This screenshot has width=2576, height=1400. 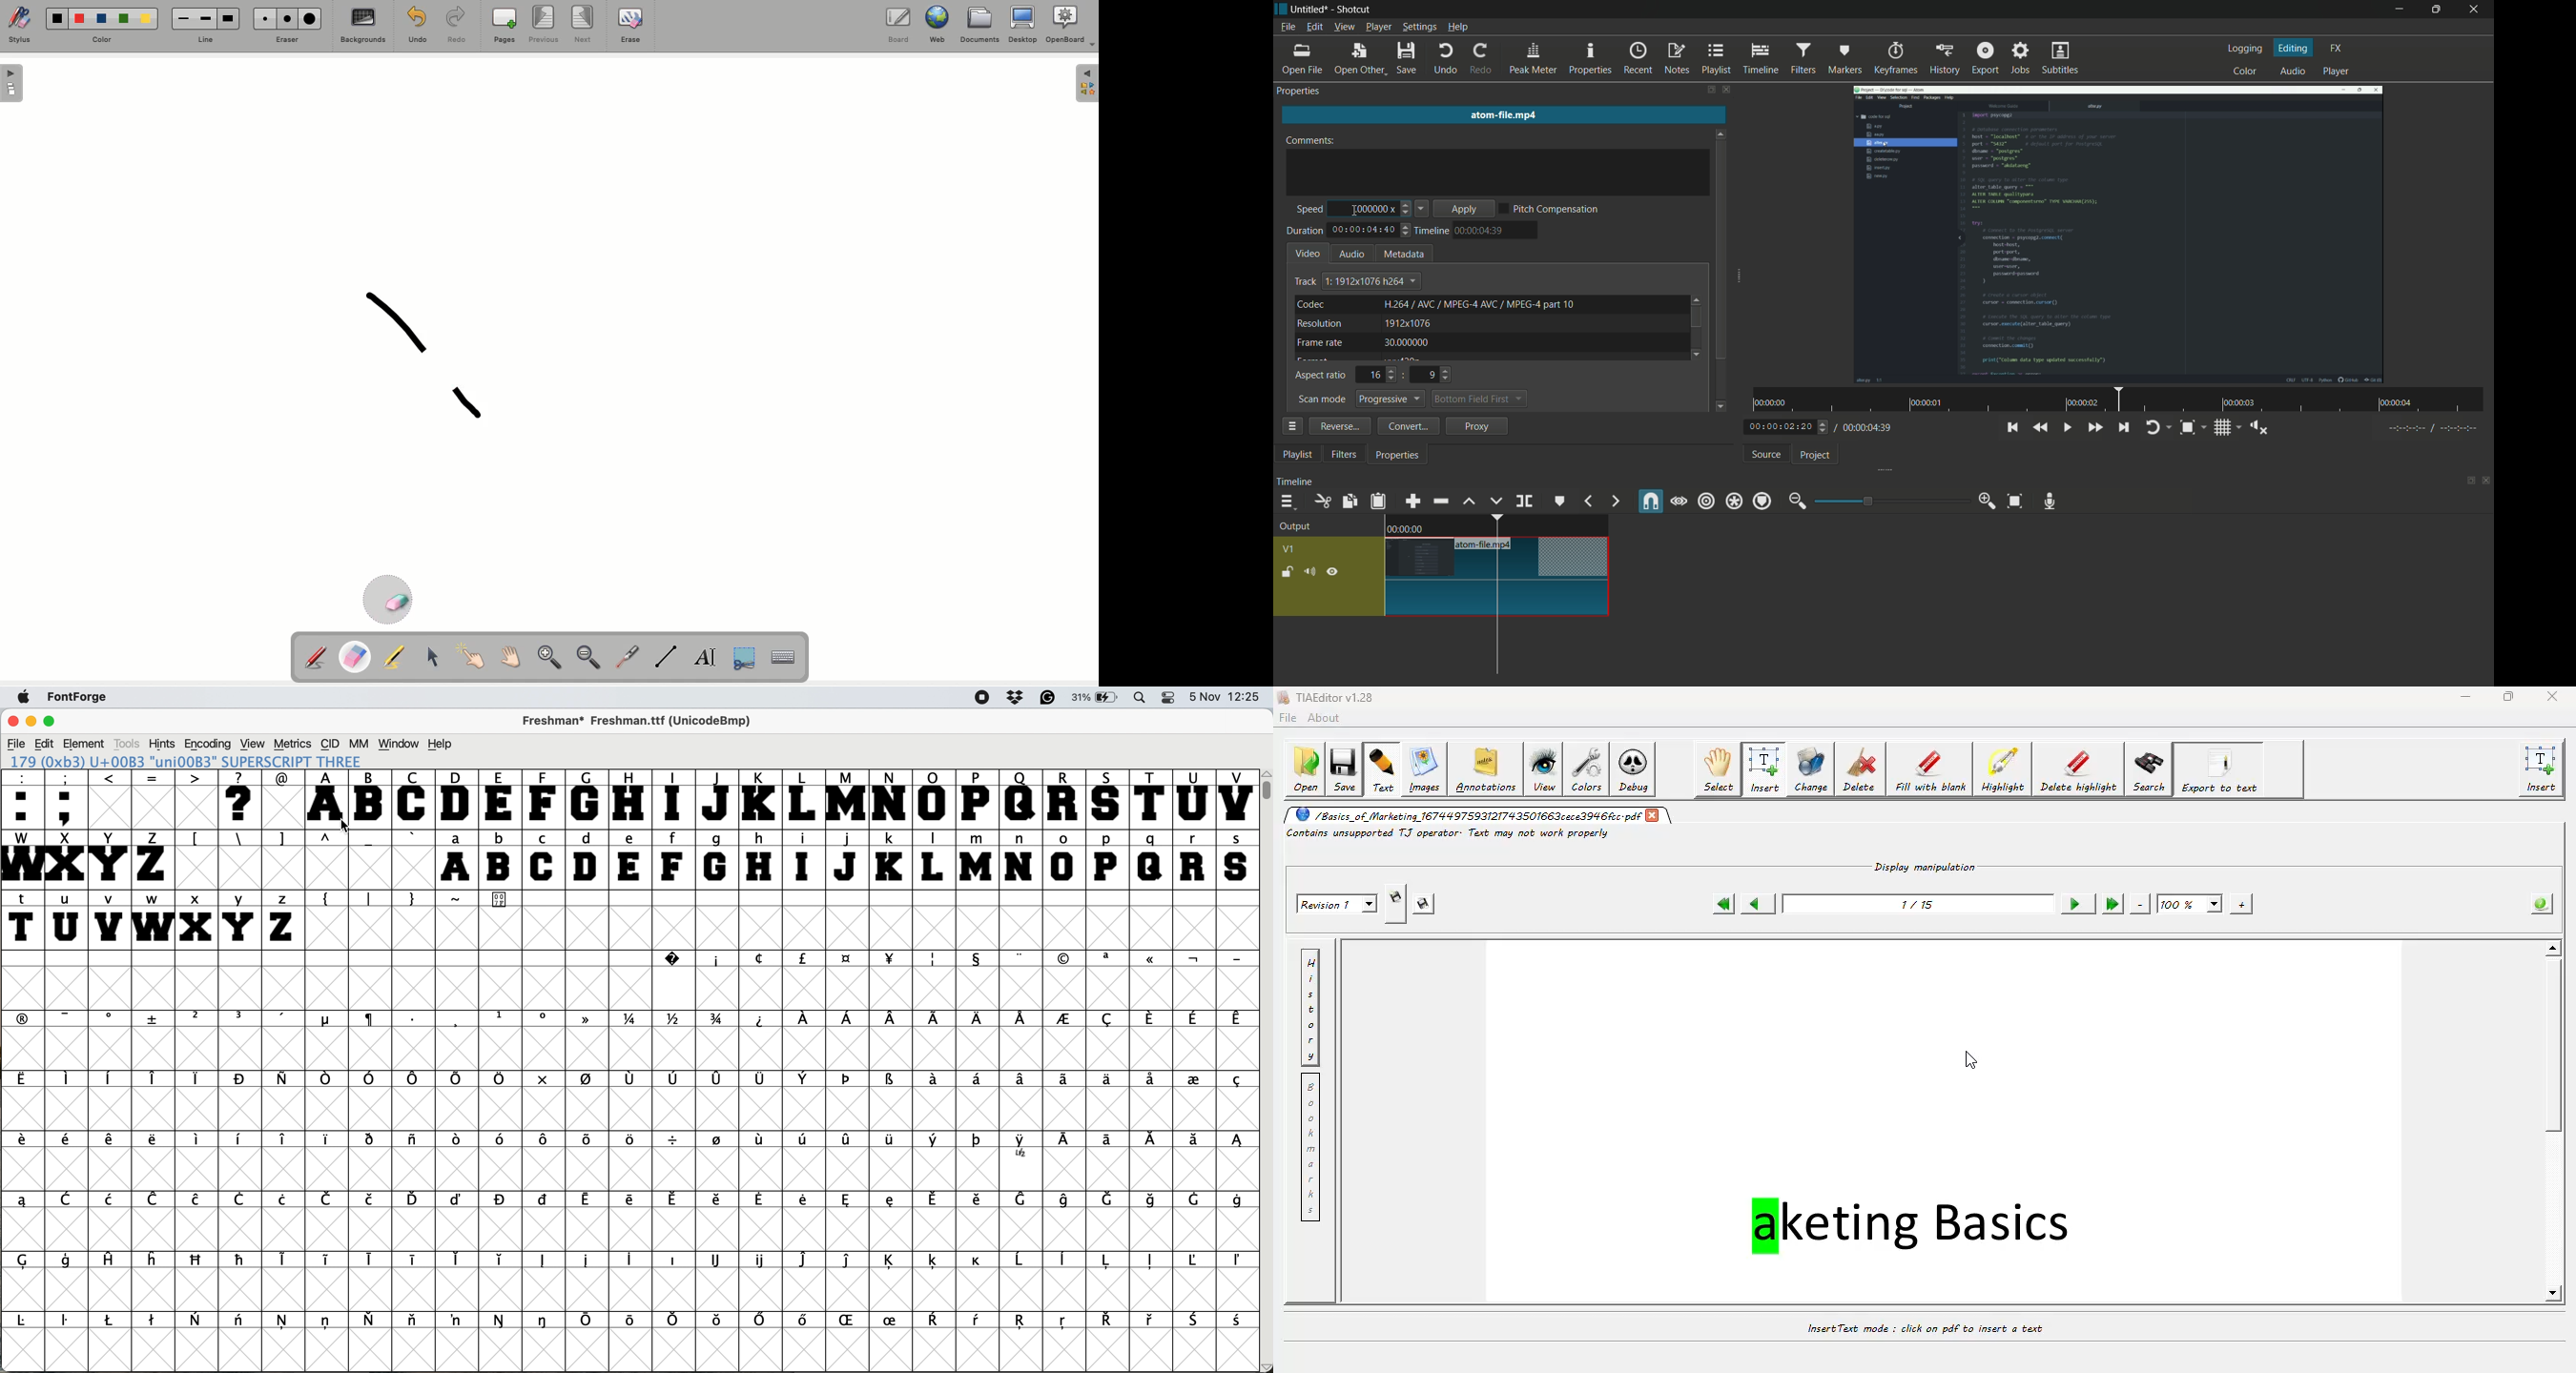 I want to click on symbol, so click(x=1023, y=1019).